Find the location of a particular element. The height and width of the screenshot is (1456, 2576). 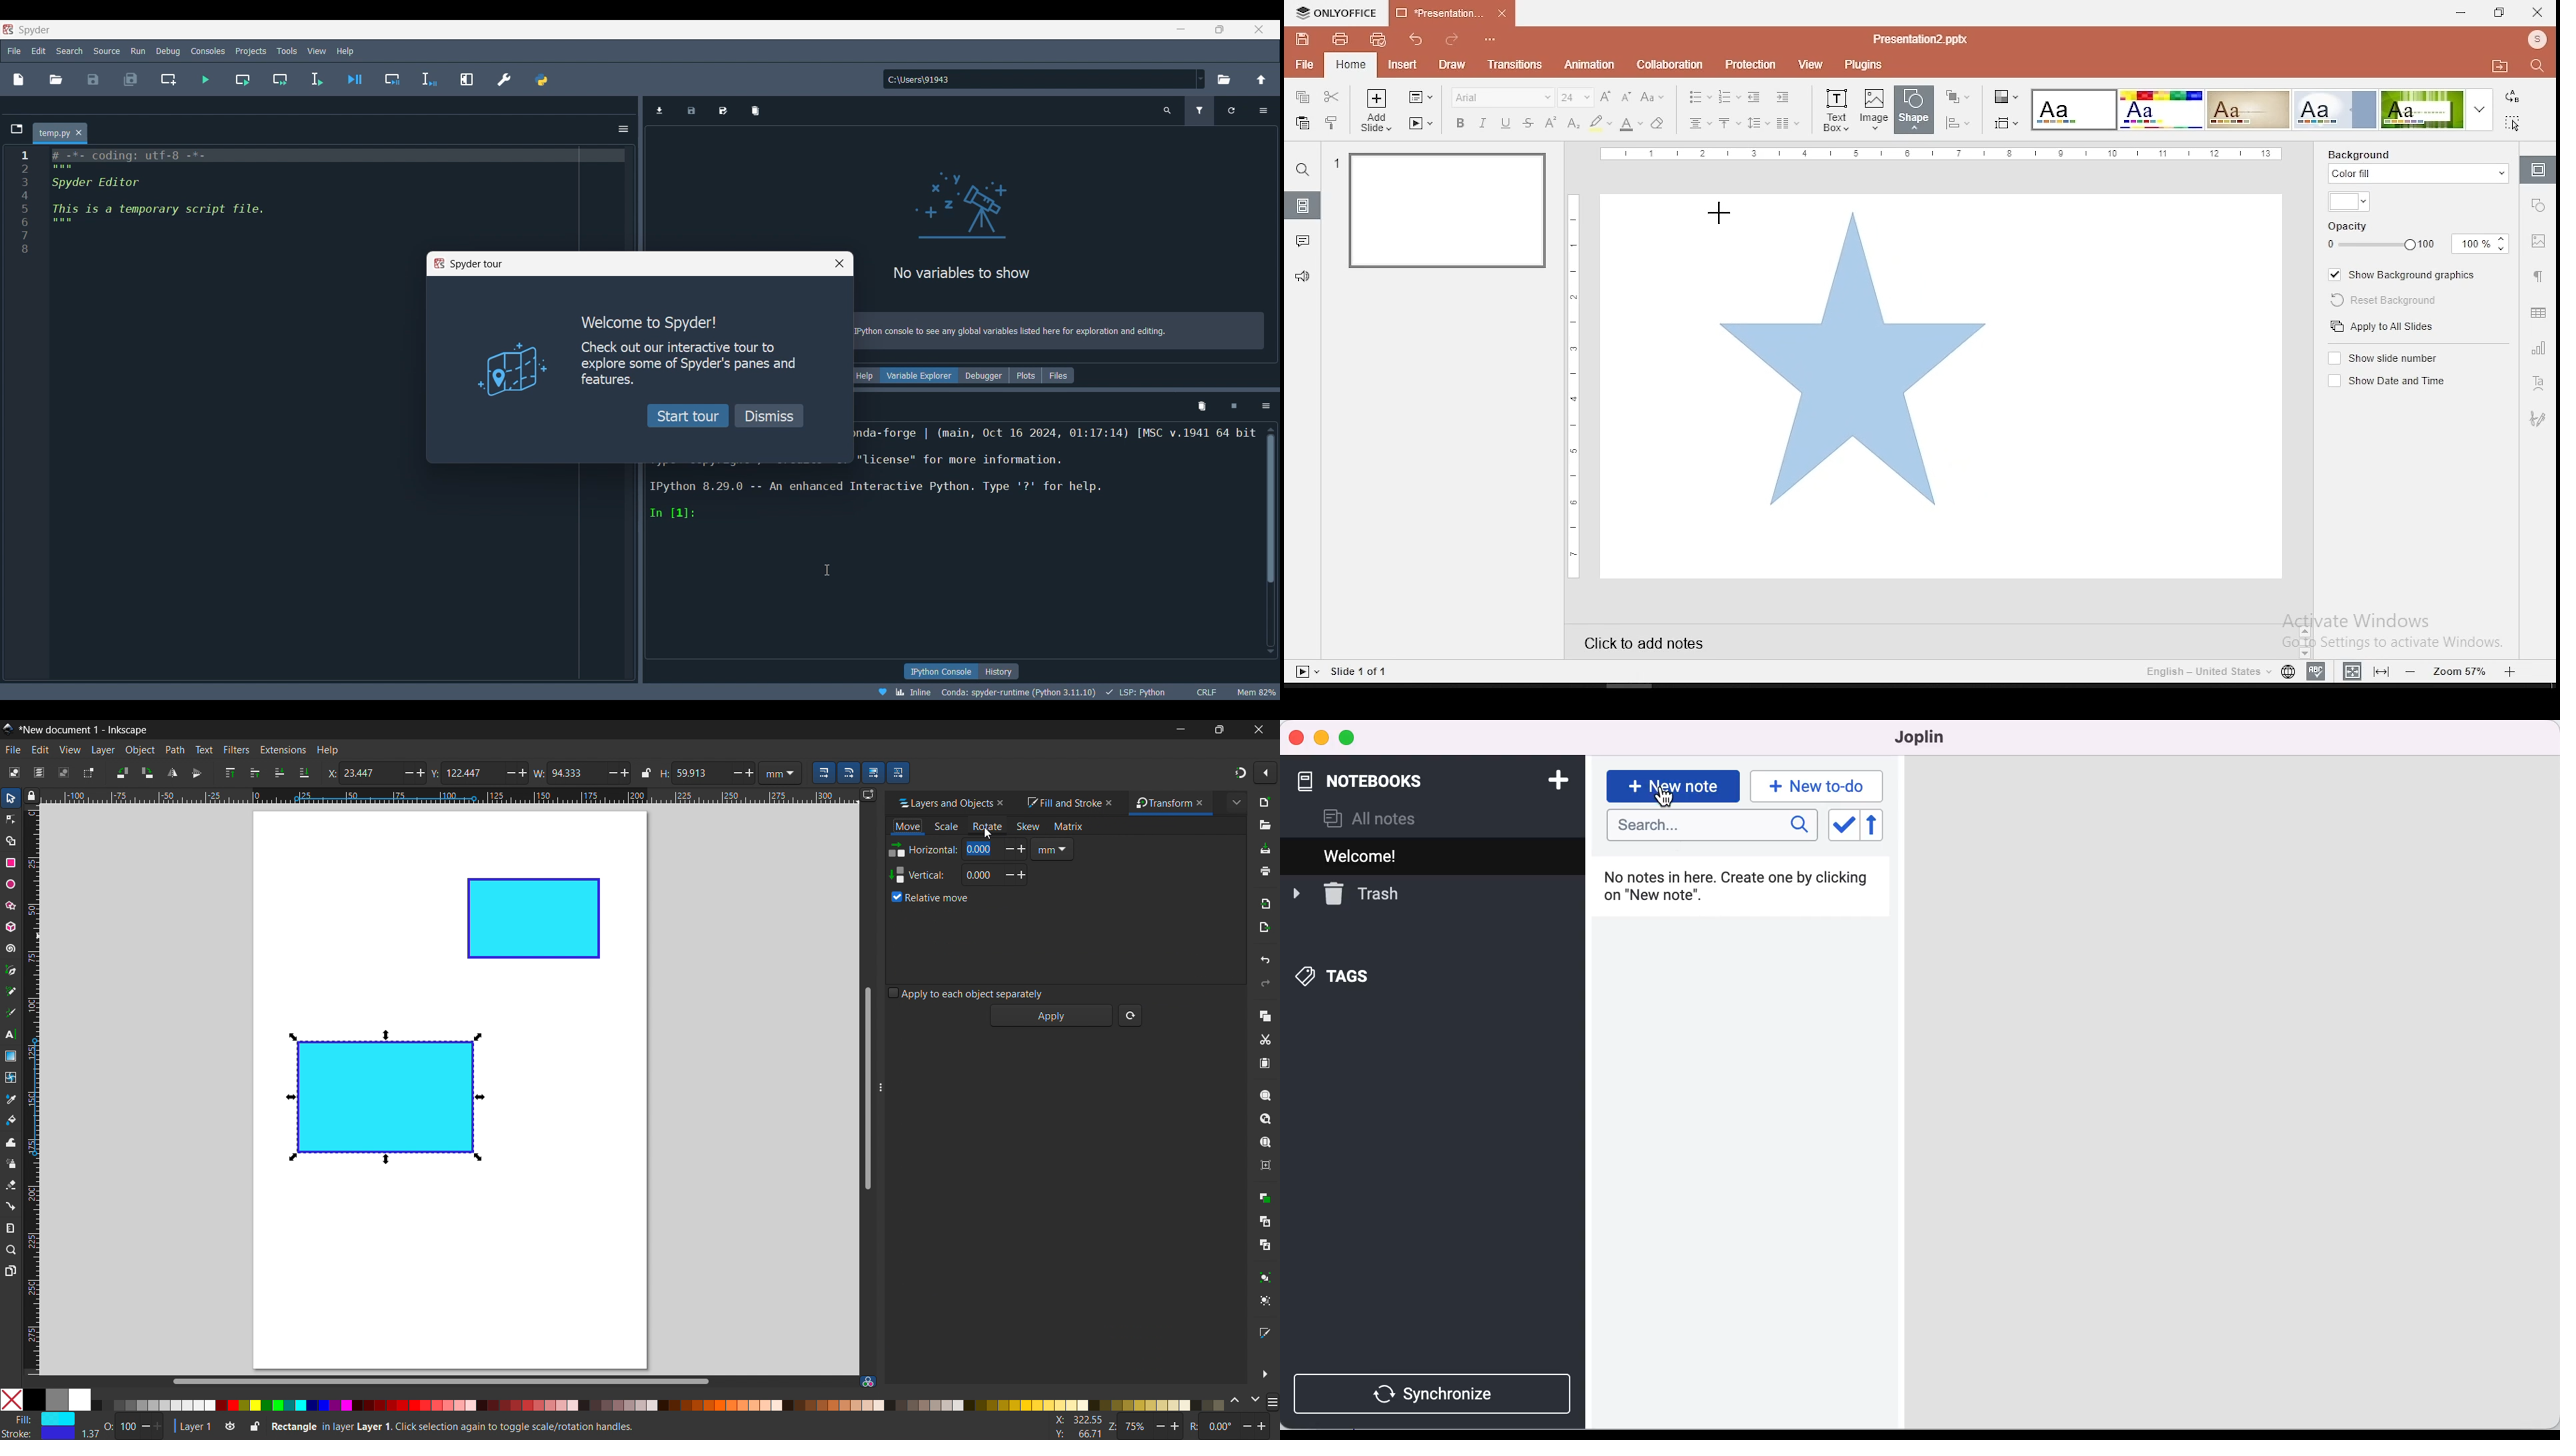

trash is located at coordinates (1363, 894).